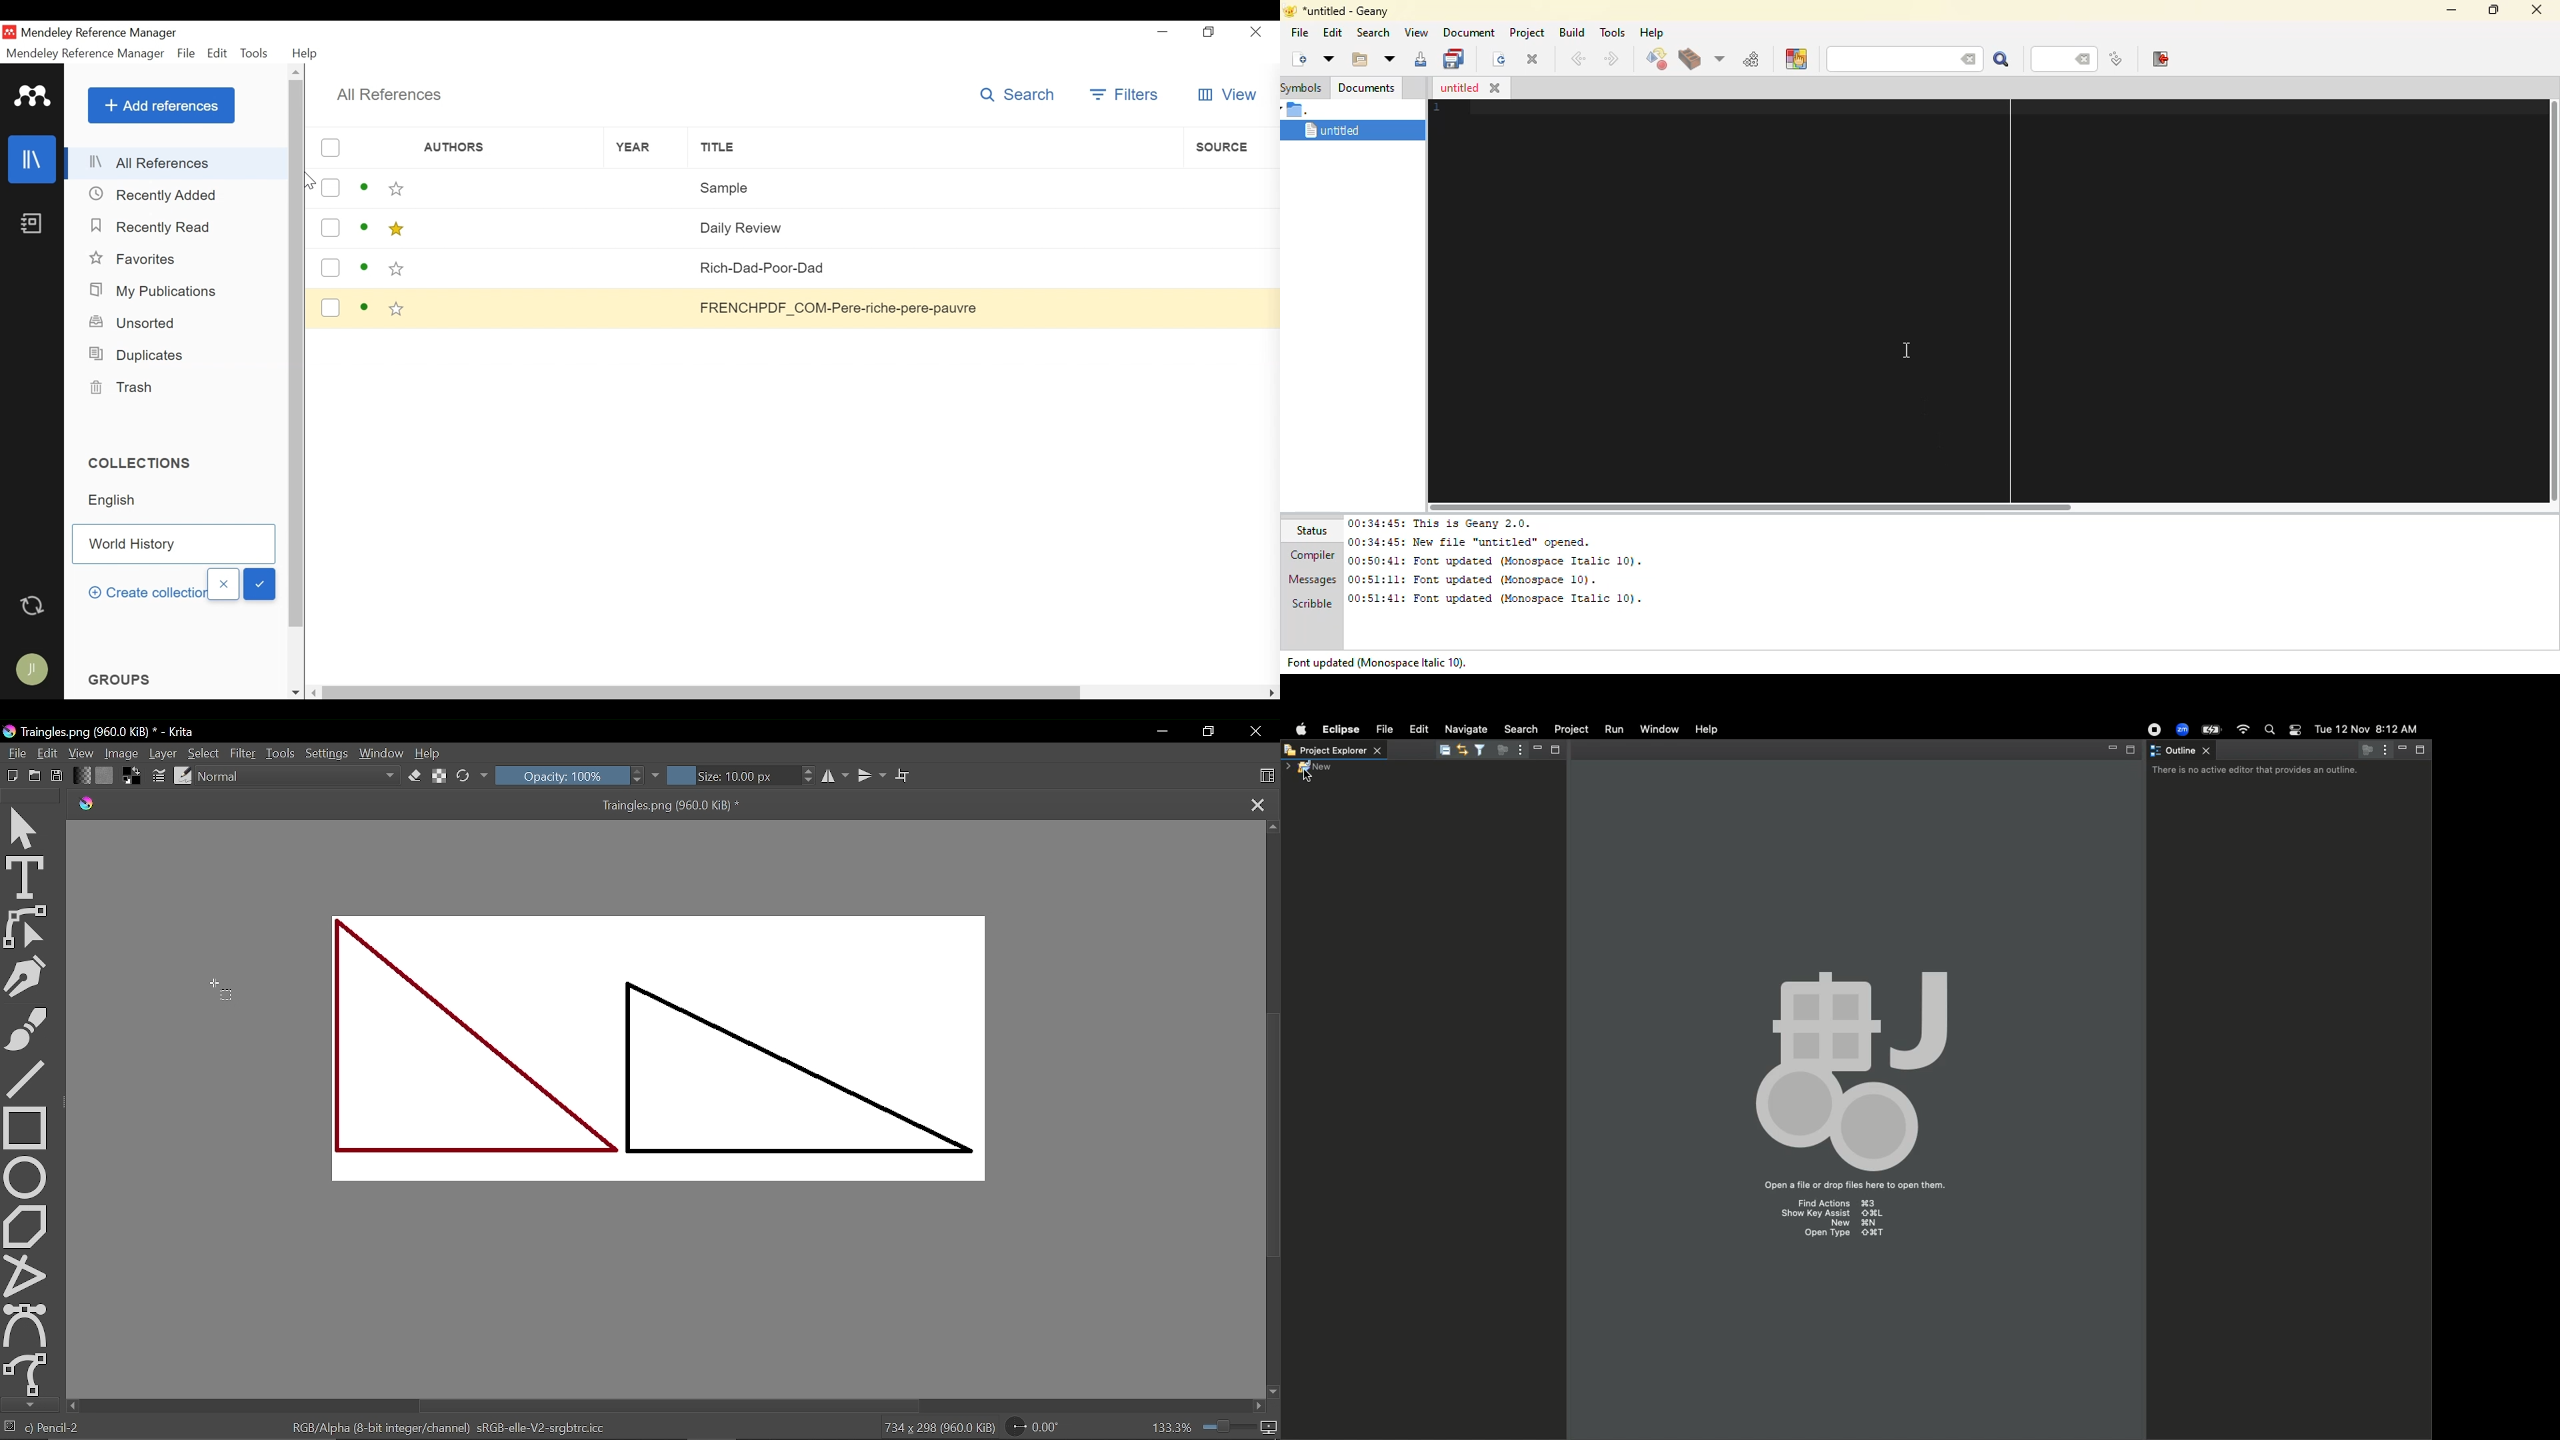  Describe the element at coordinates (703, 691) in the screenshot. I see `Horizontal scroll bar` at that location.